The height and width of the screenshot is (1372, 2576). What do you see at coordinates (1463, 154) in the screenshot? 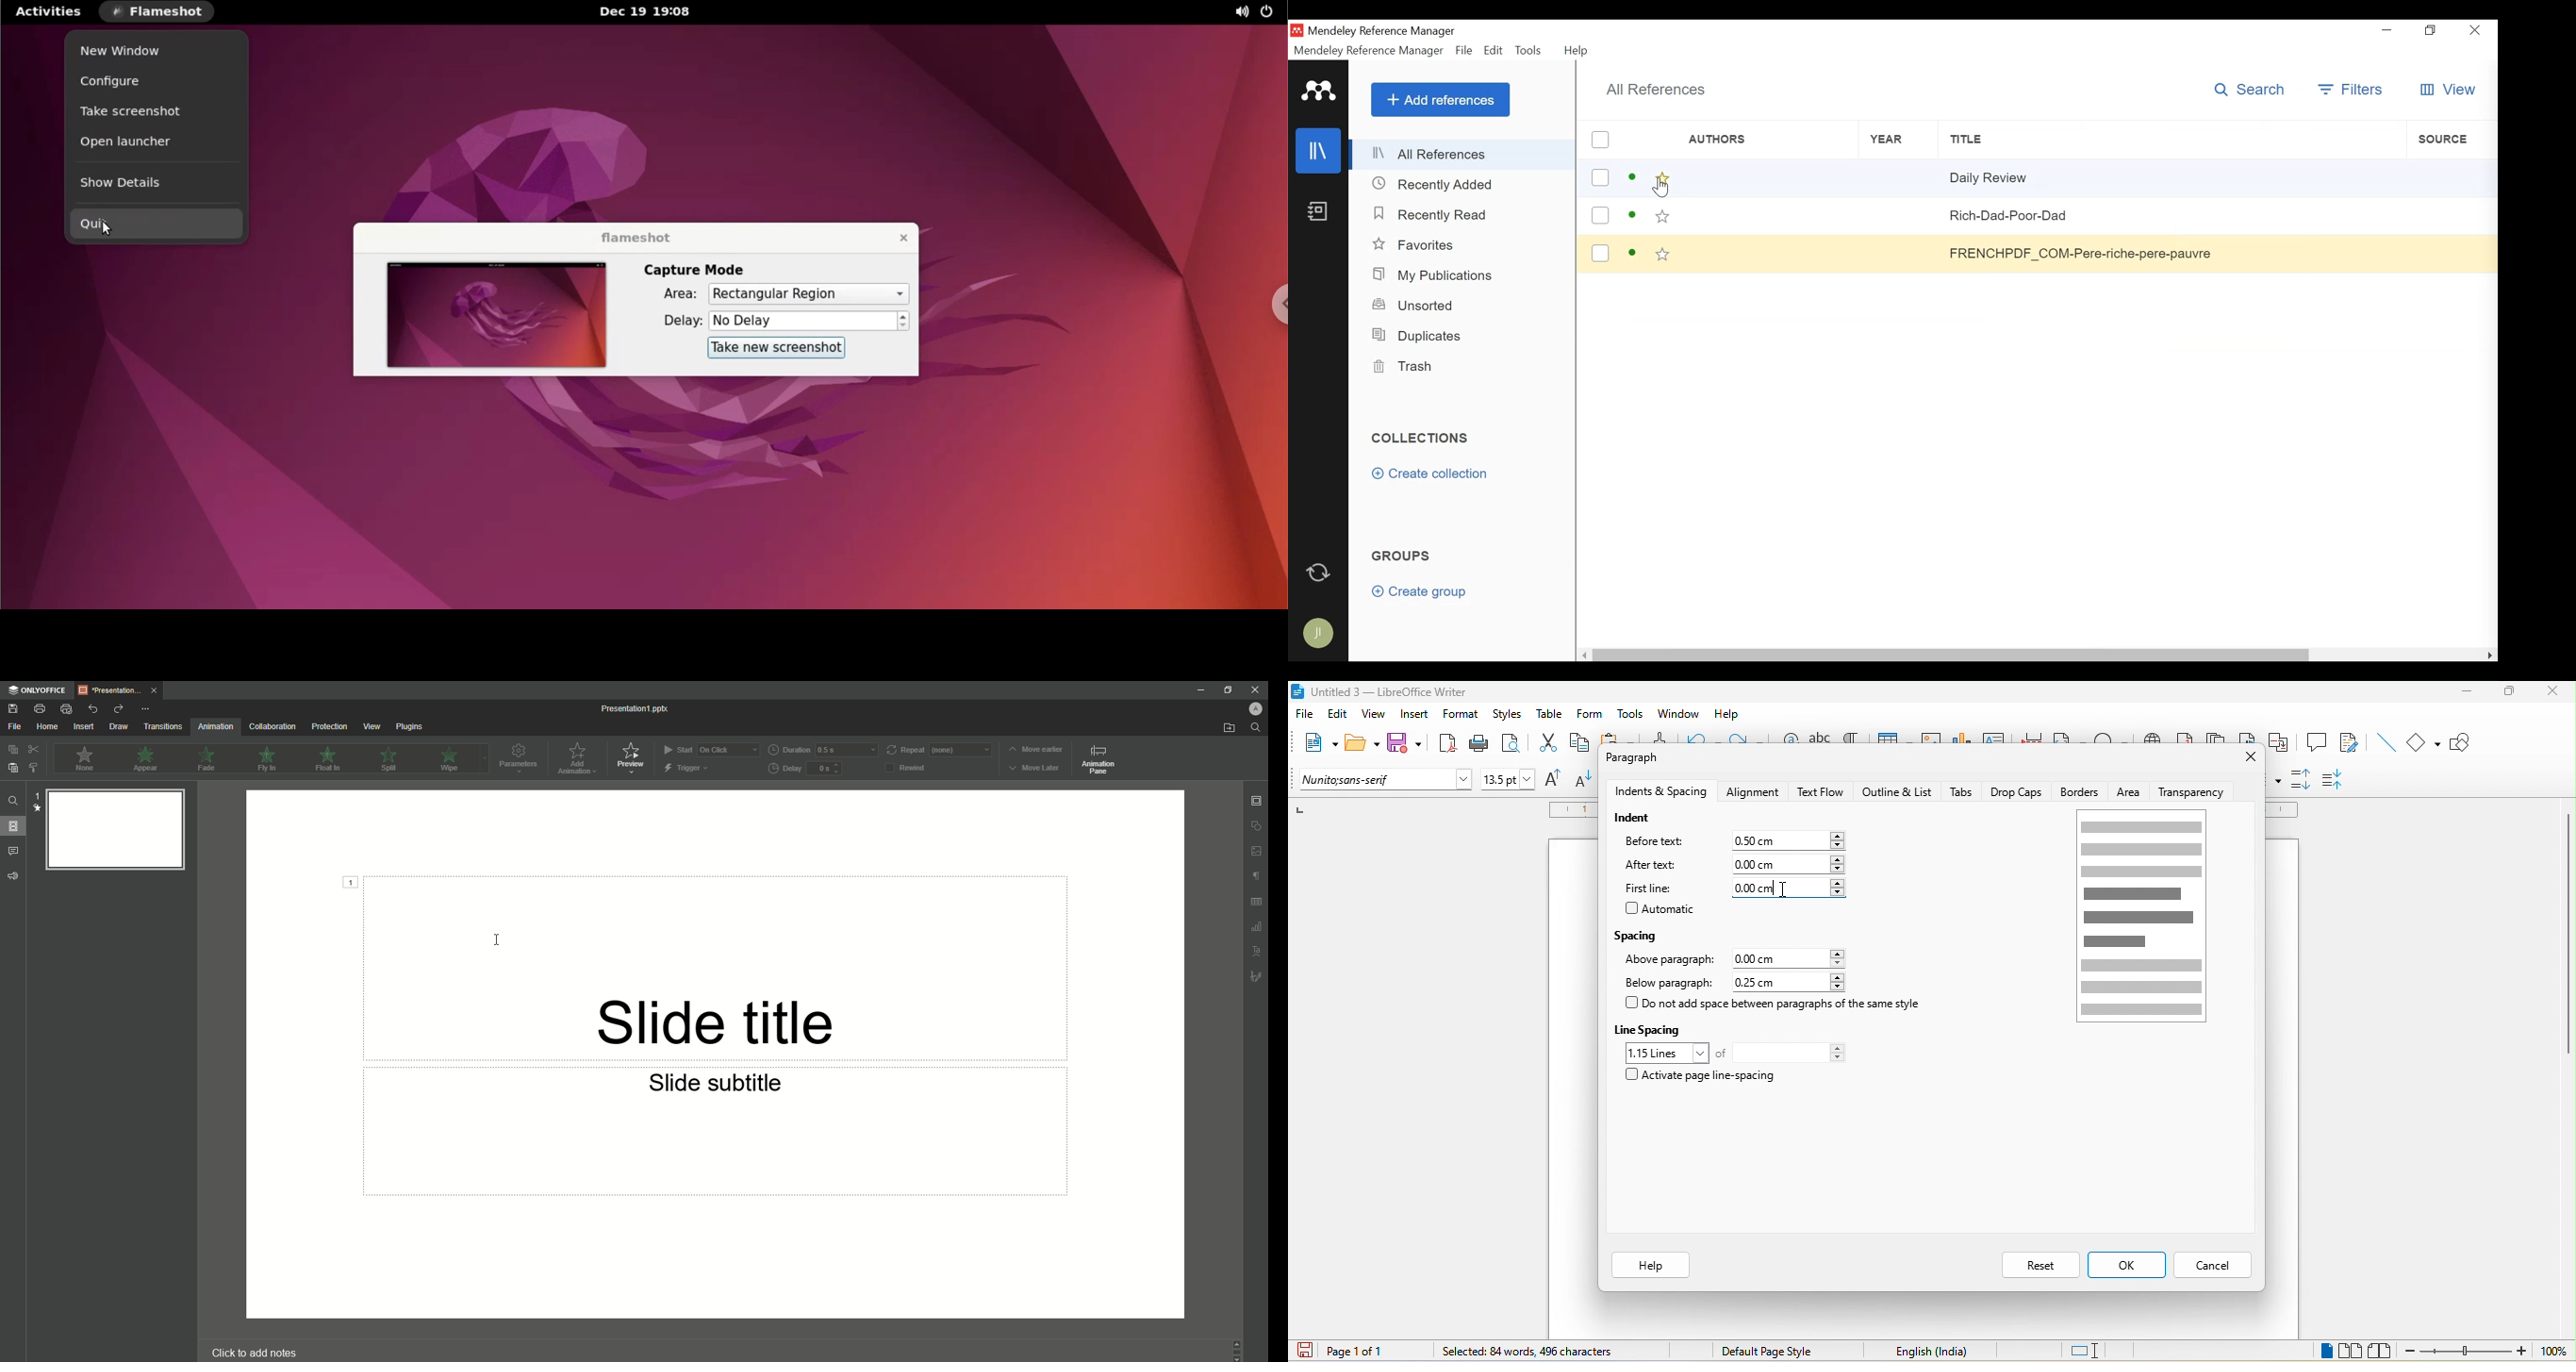
I see `All References` at bounding box center [1463, 154].